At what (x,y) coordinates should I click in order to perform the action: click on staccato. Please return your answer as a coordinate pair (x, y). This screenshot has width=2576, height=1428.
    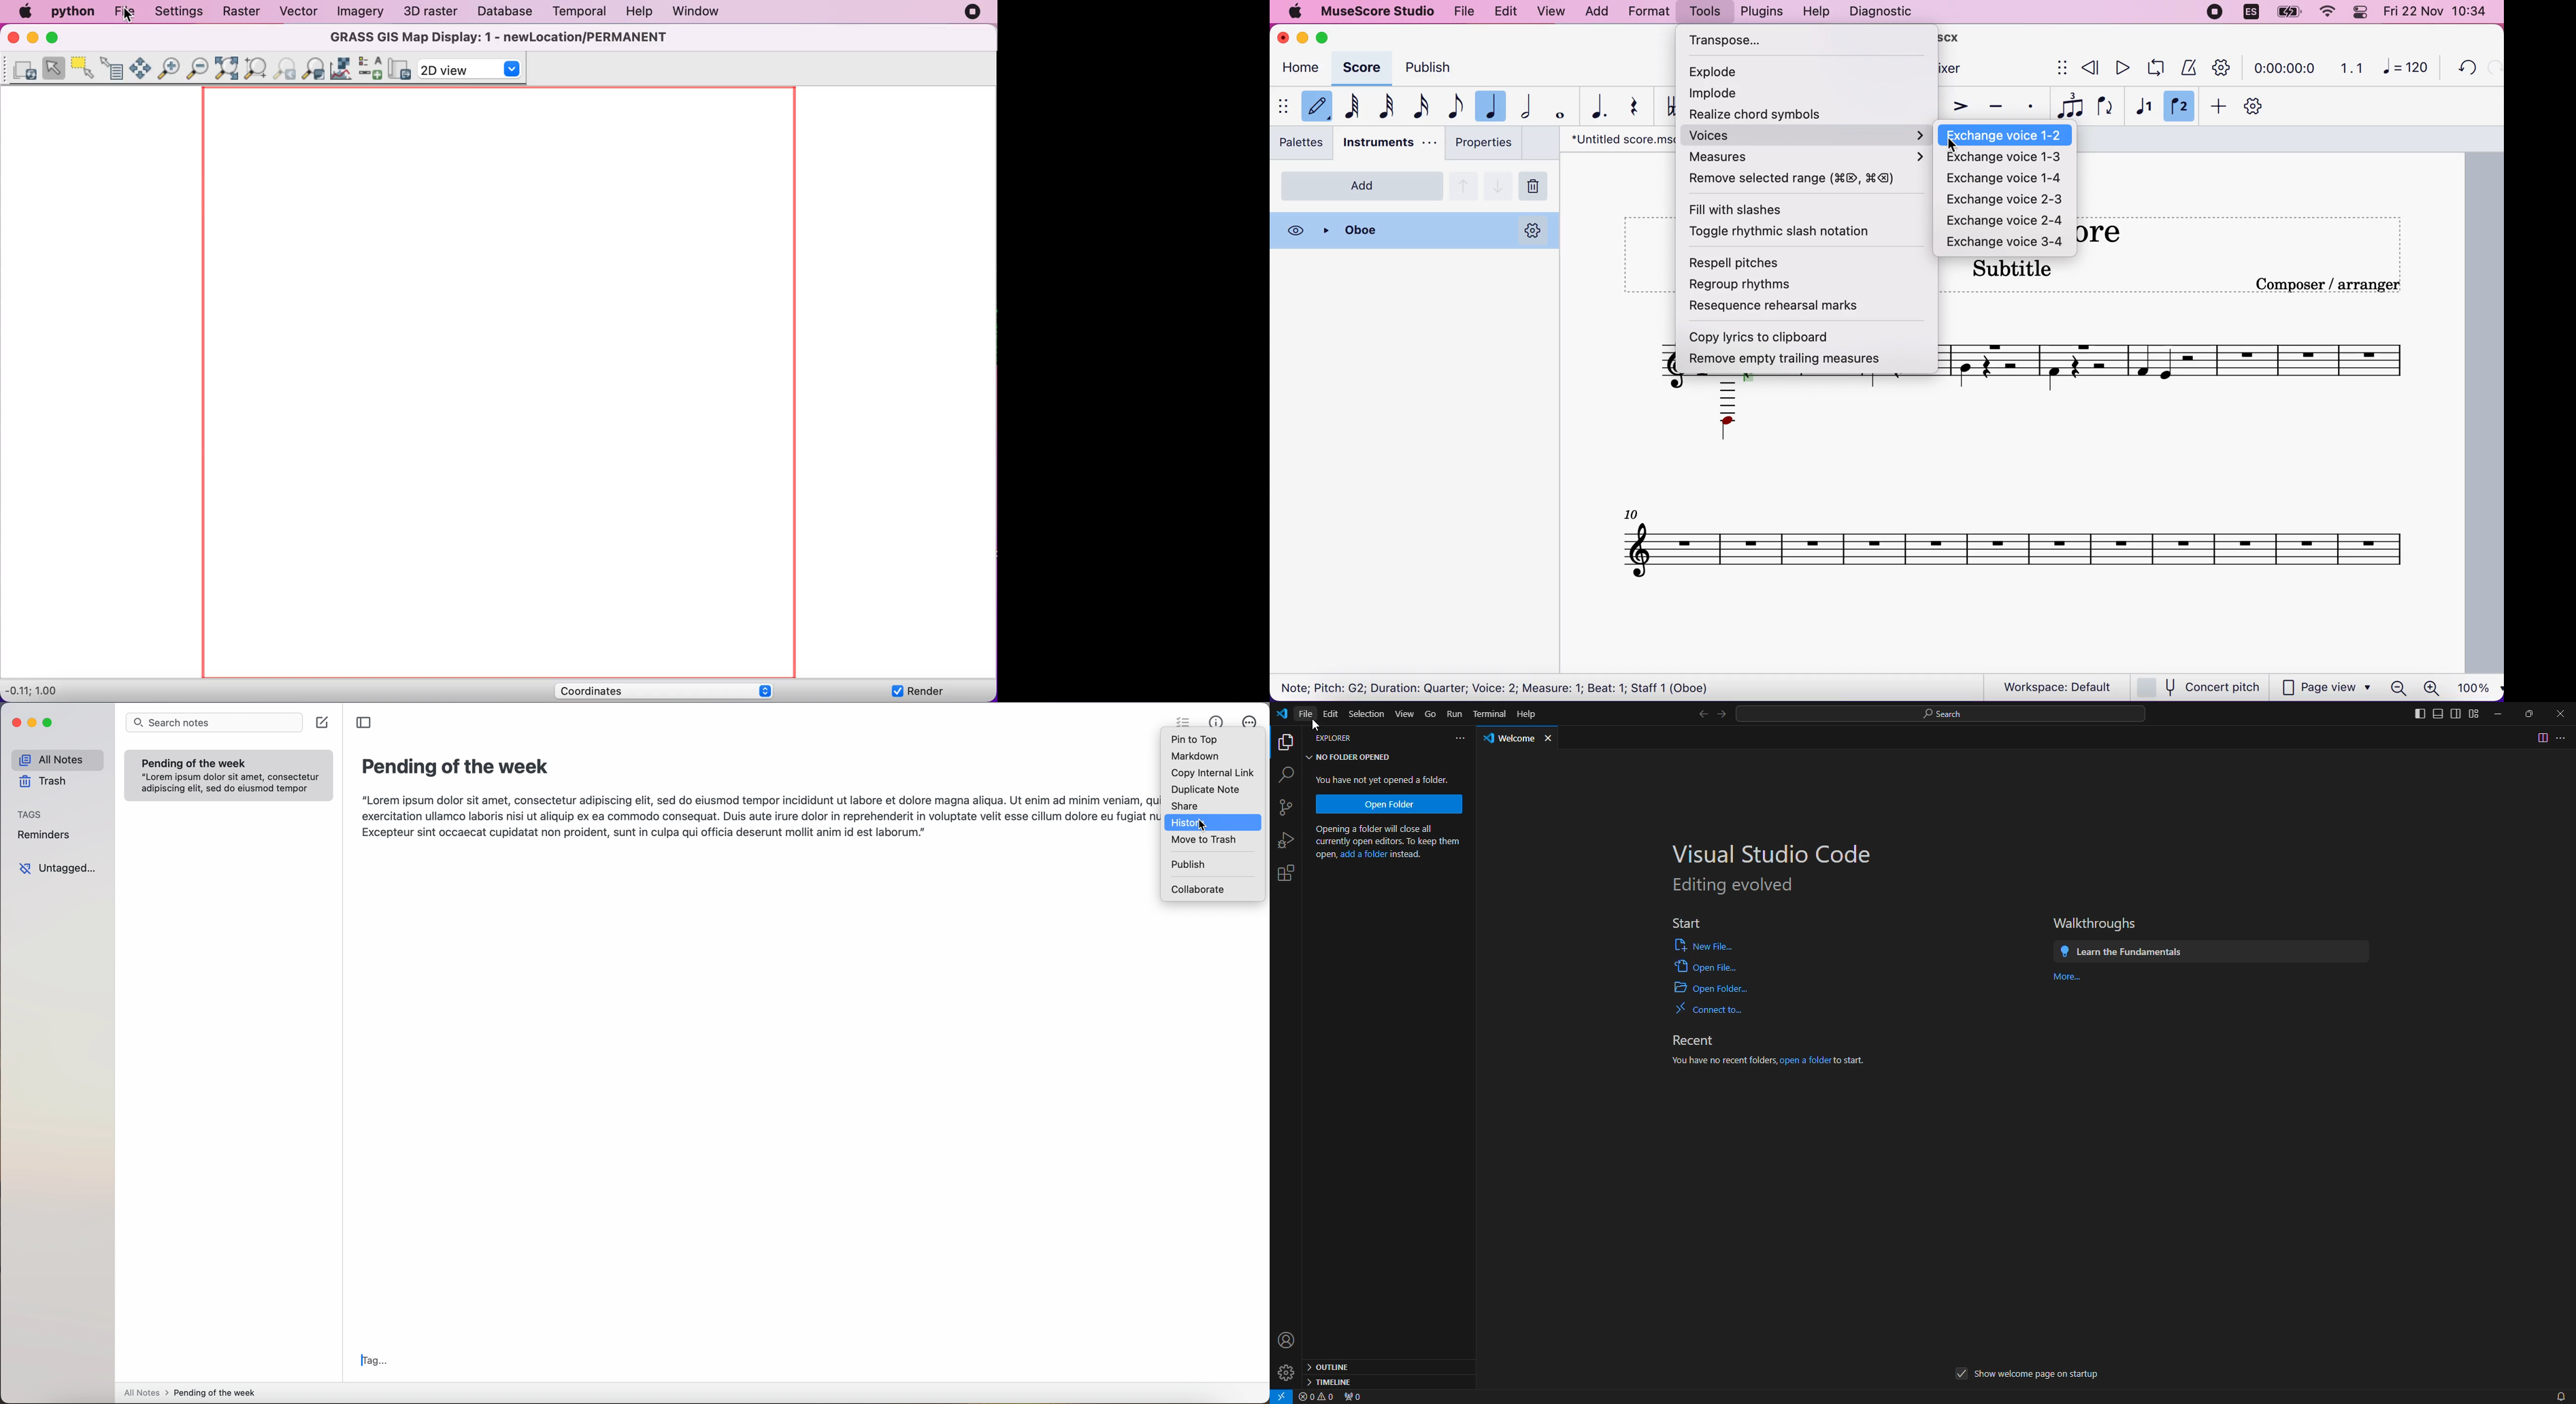
    Looking at the image, I should click on (2031, 106).